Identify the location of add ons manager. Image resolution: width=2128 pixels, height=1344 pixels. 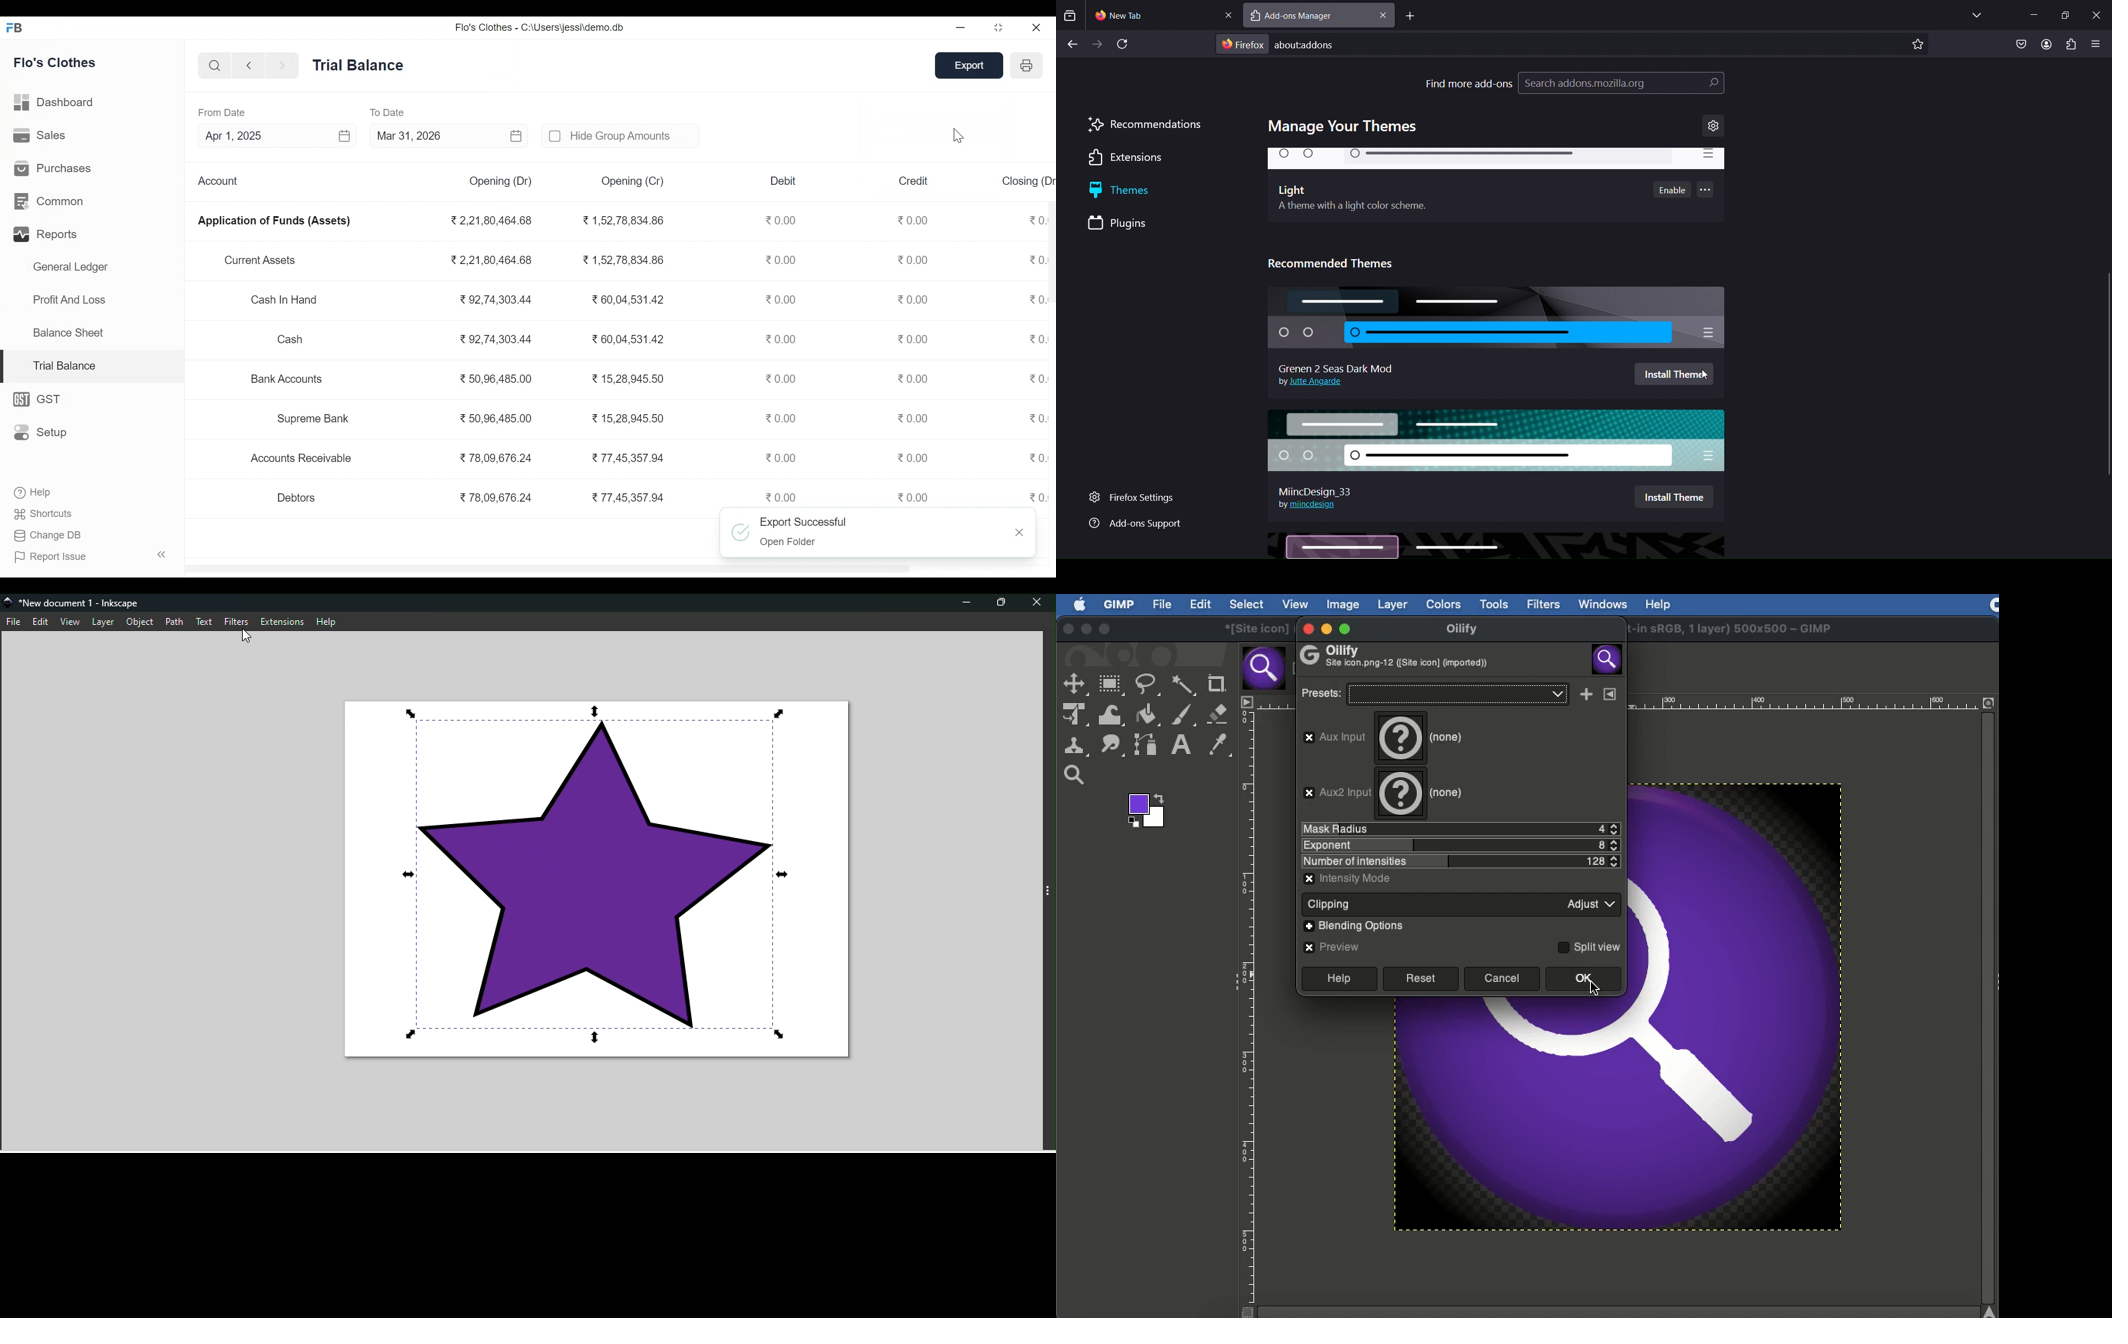
(1303, 16).